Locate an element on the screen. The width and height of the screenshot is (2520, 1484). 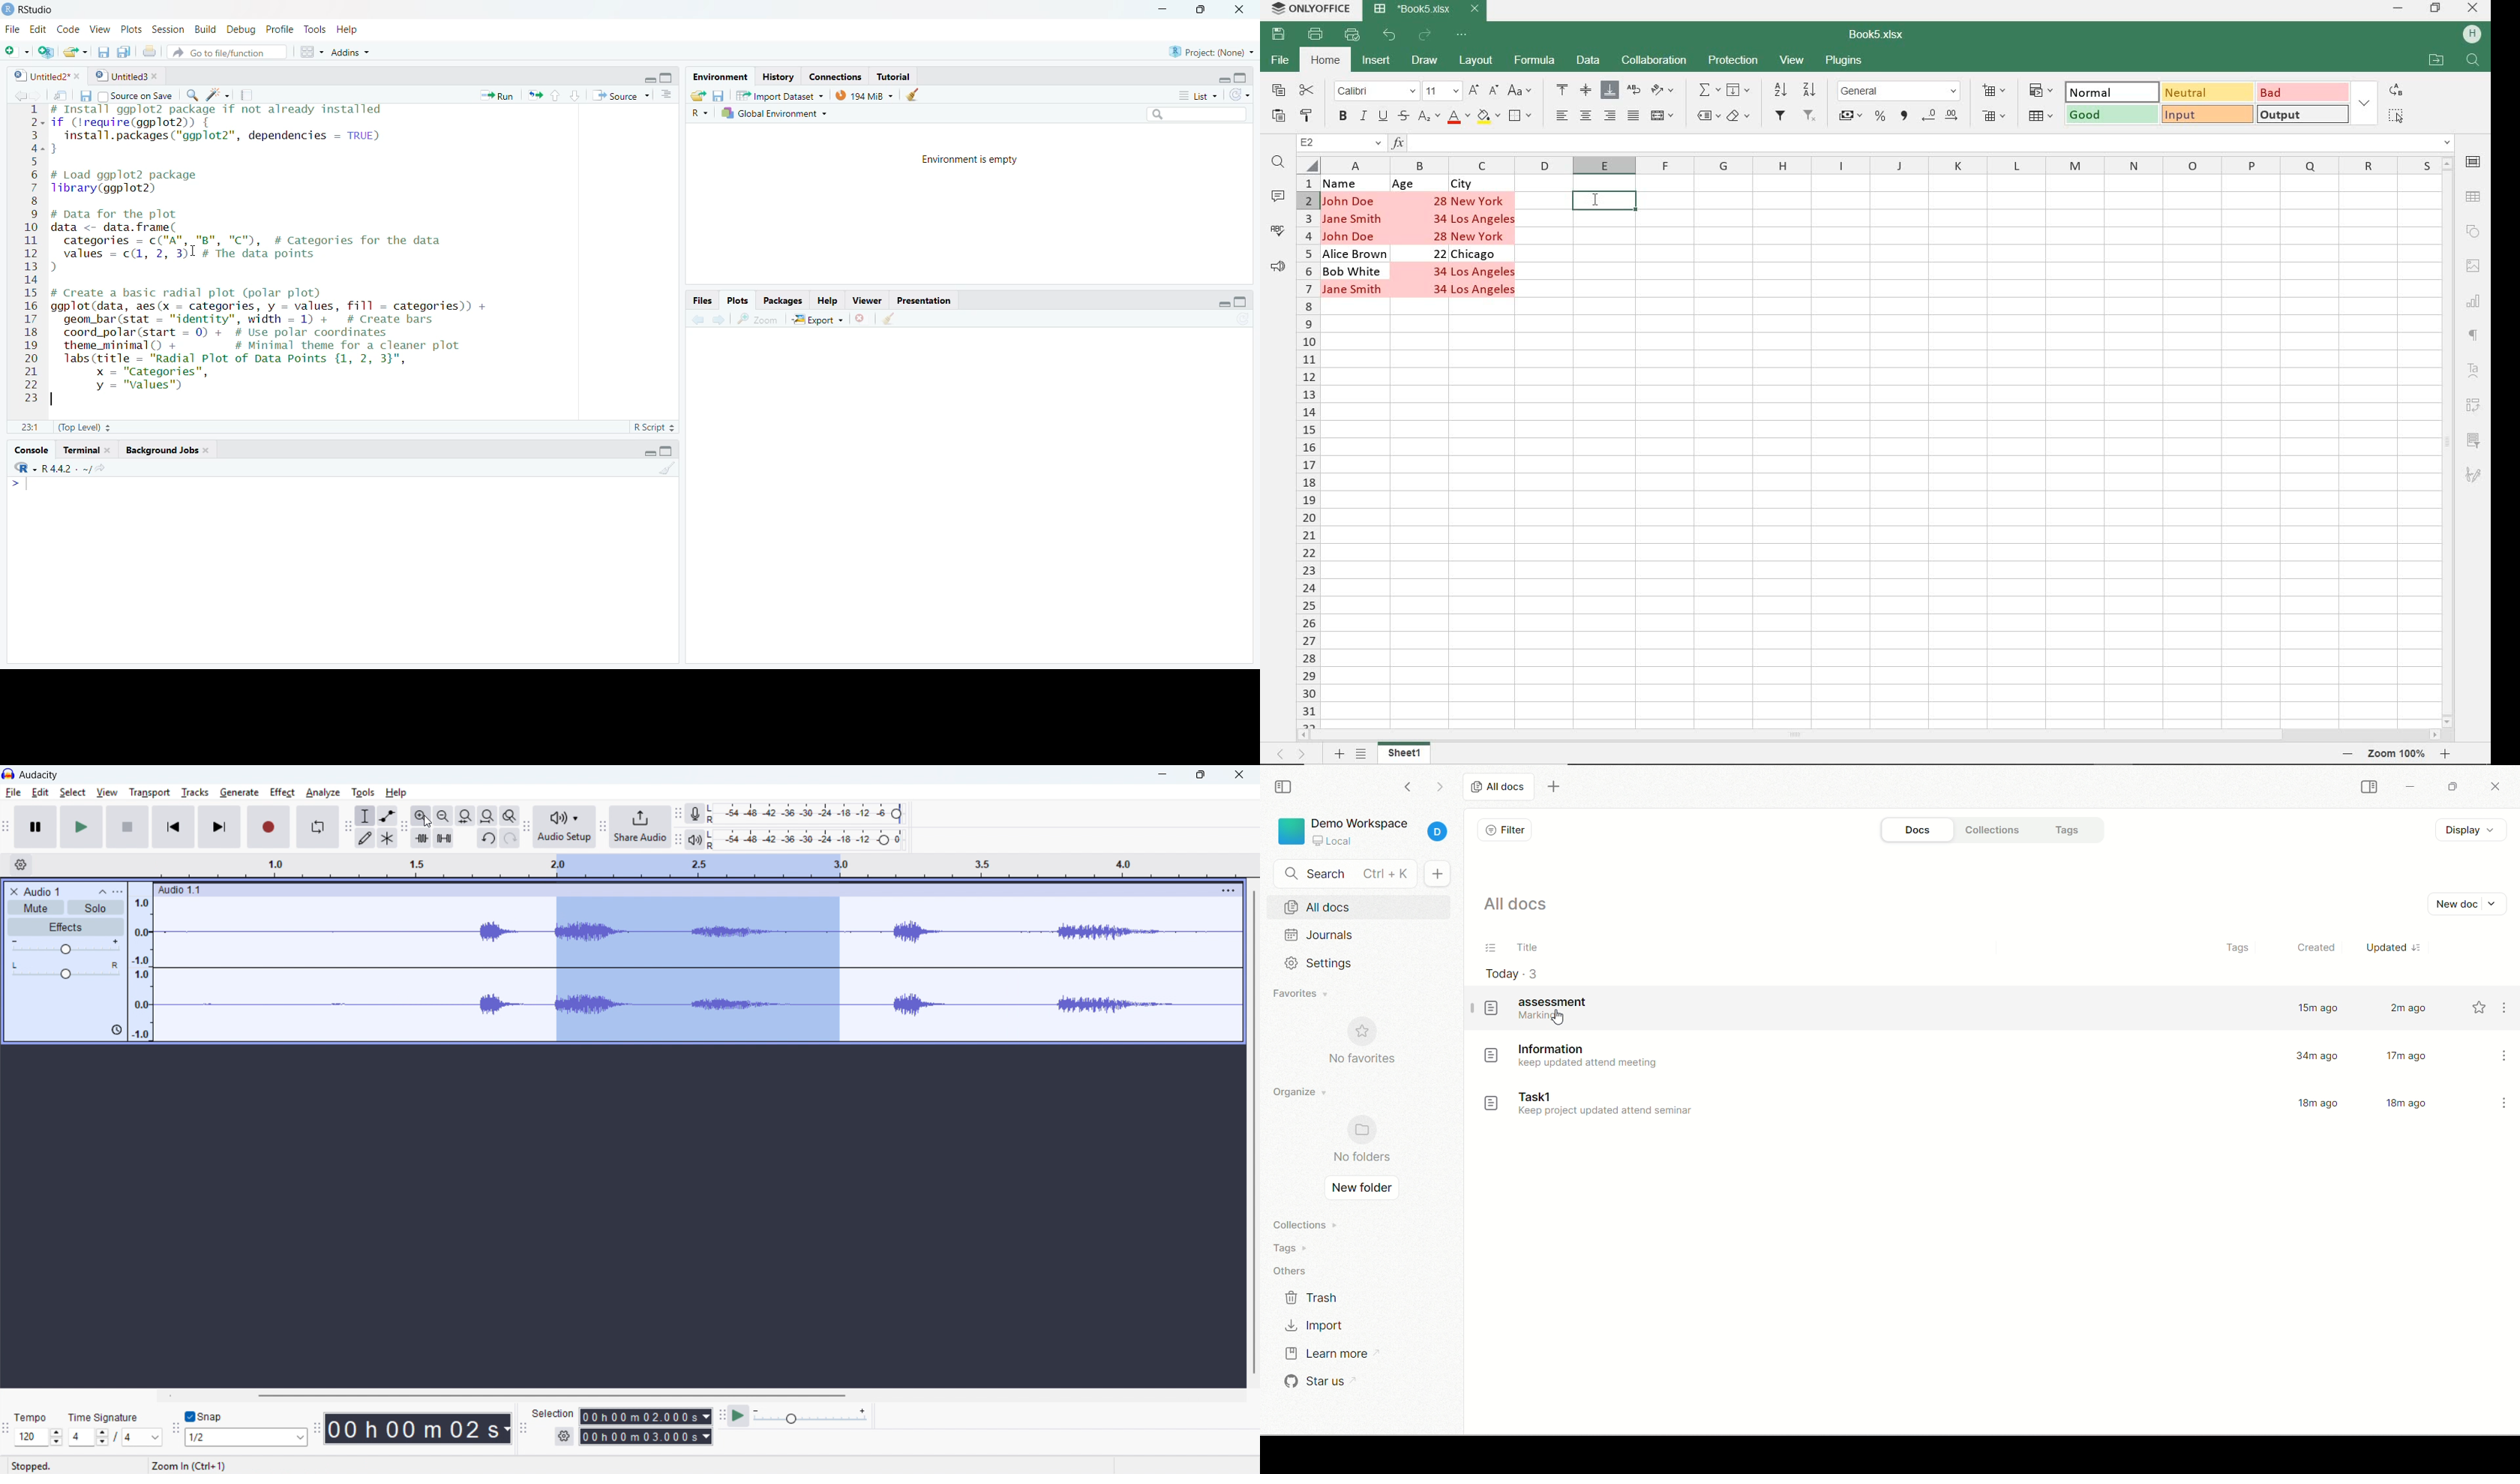
34 is located at coordinates (1437, 273).